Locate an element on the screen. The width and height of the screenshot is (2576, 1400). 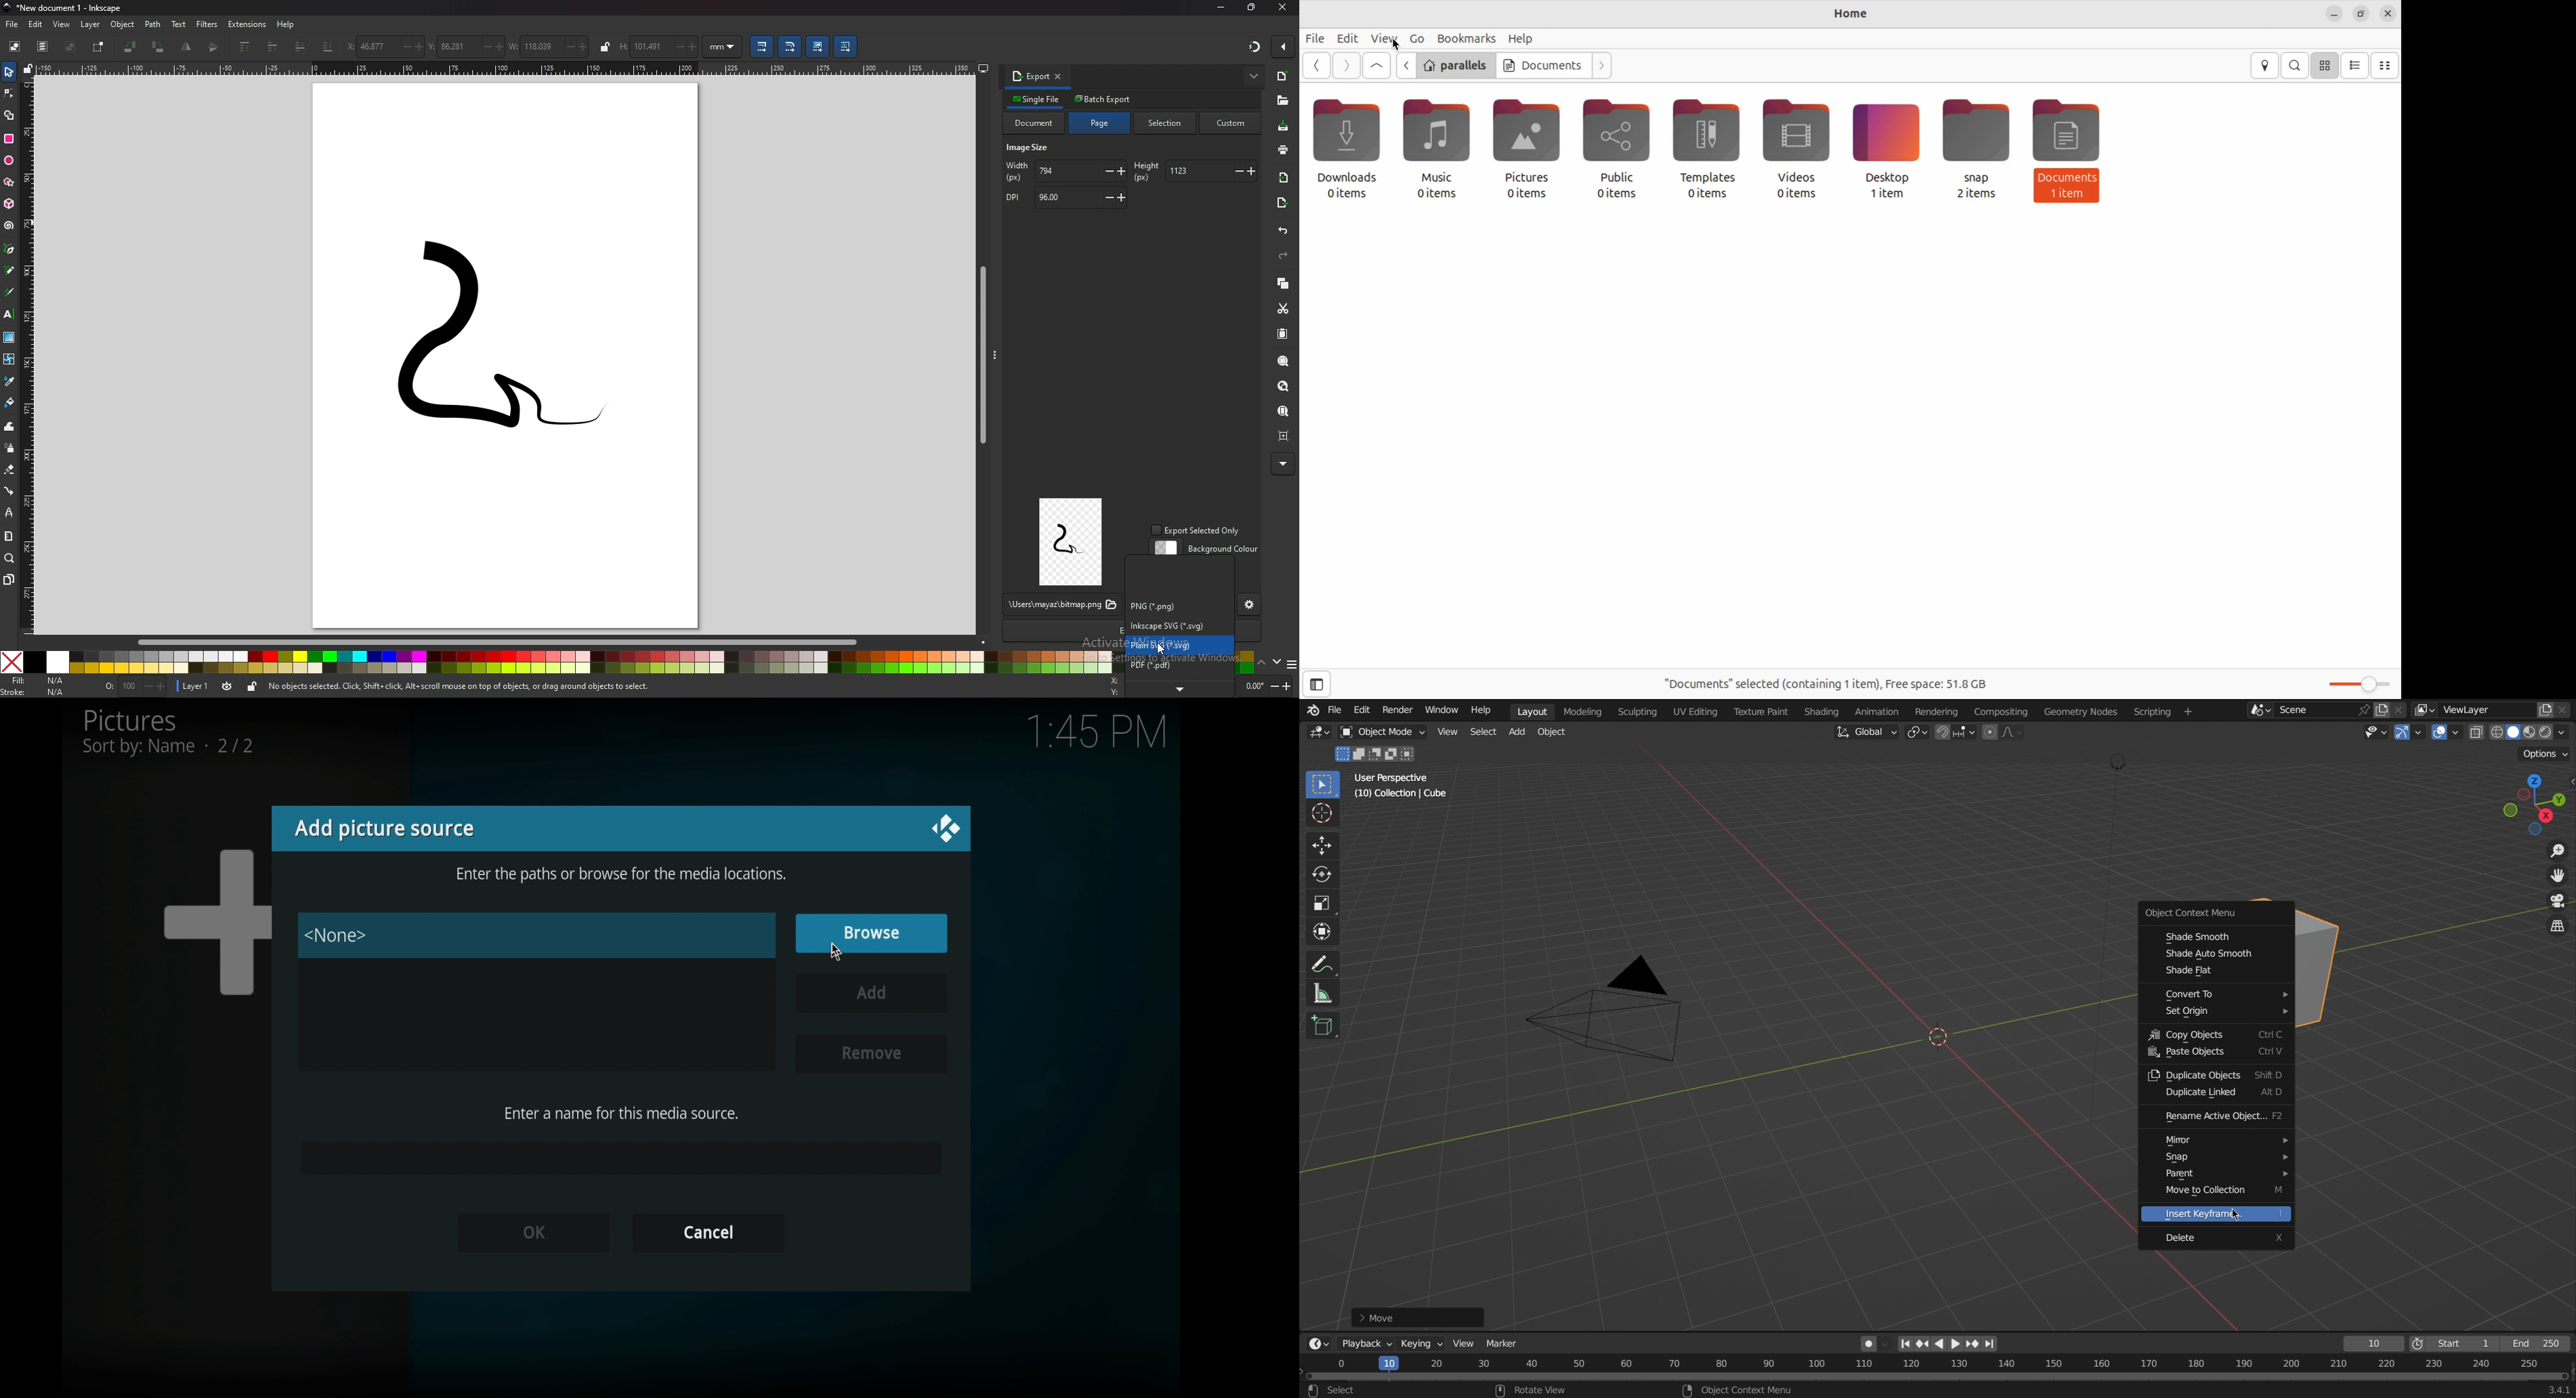
Cube is located at coordinates (1322, 1028).